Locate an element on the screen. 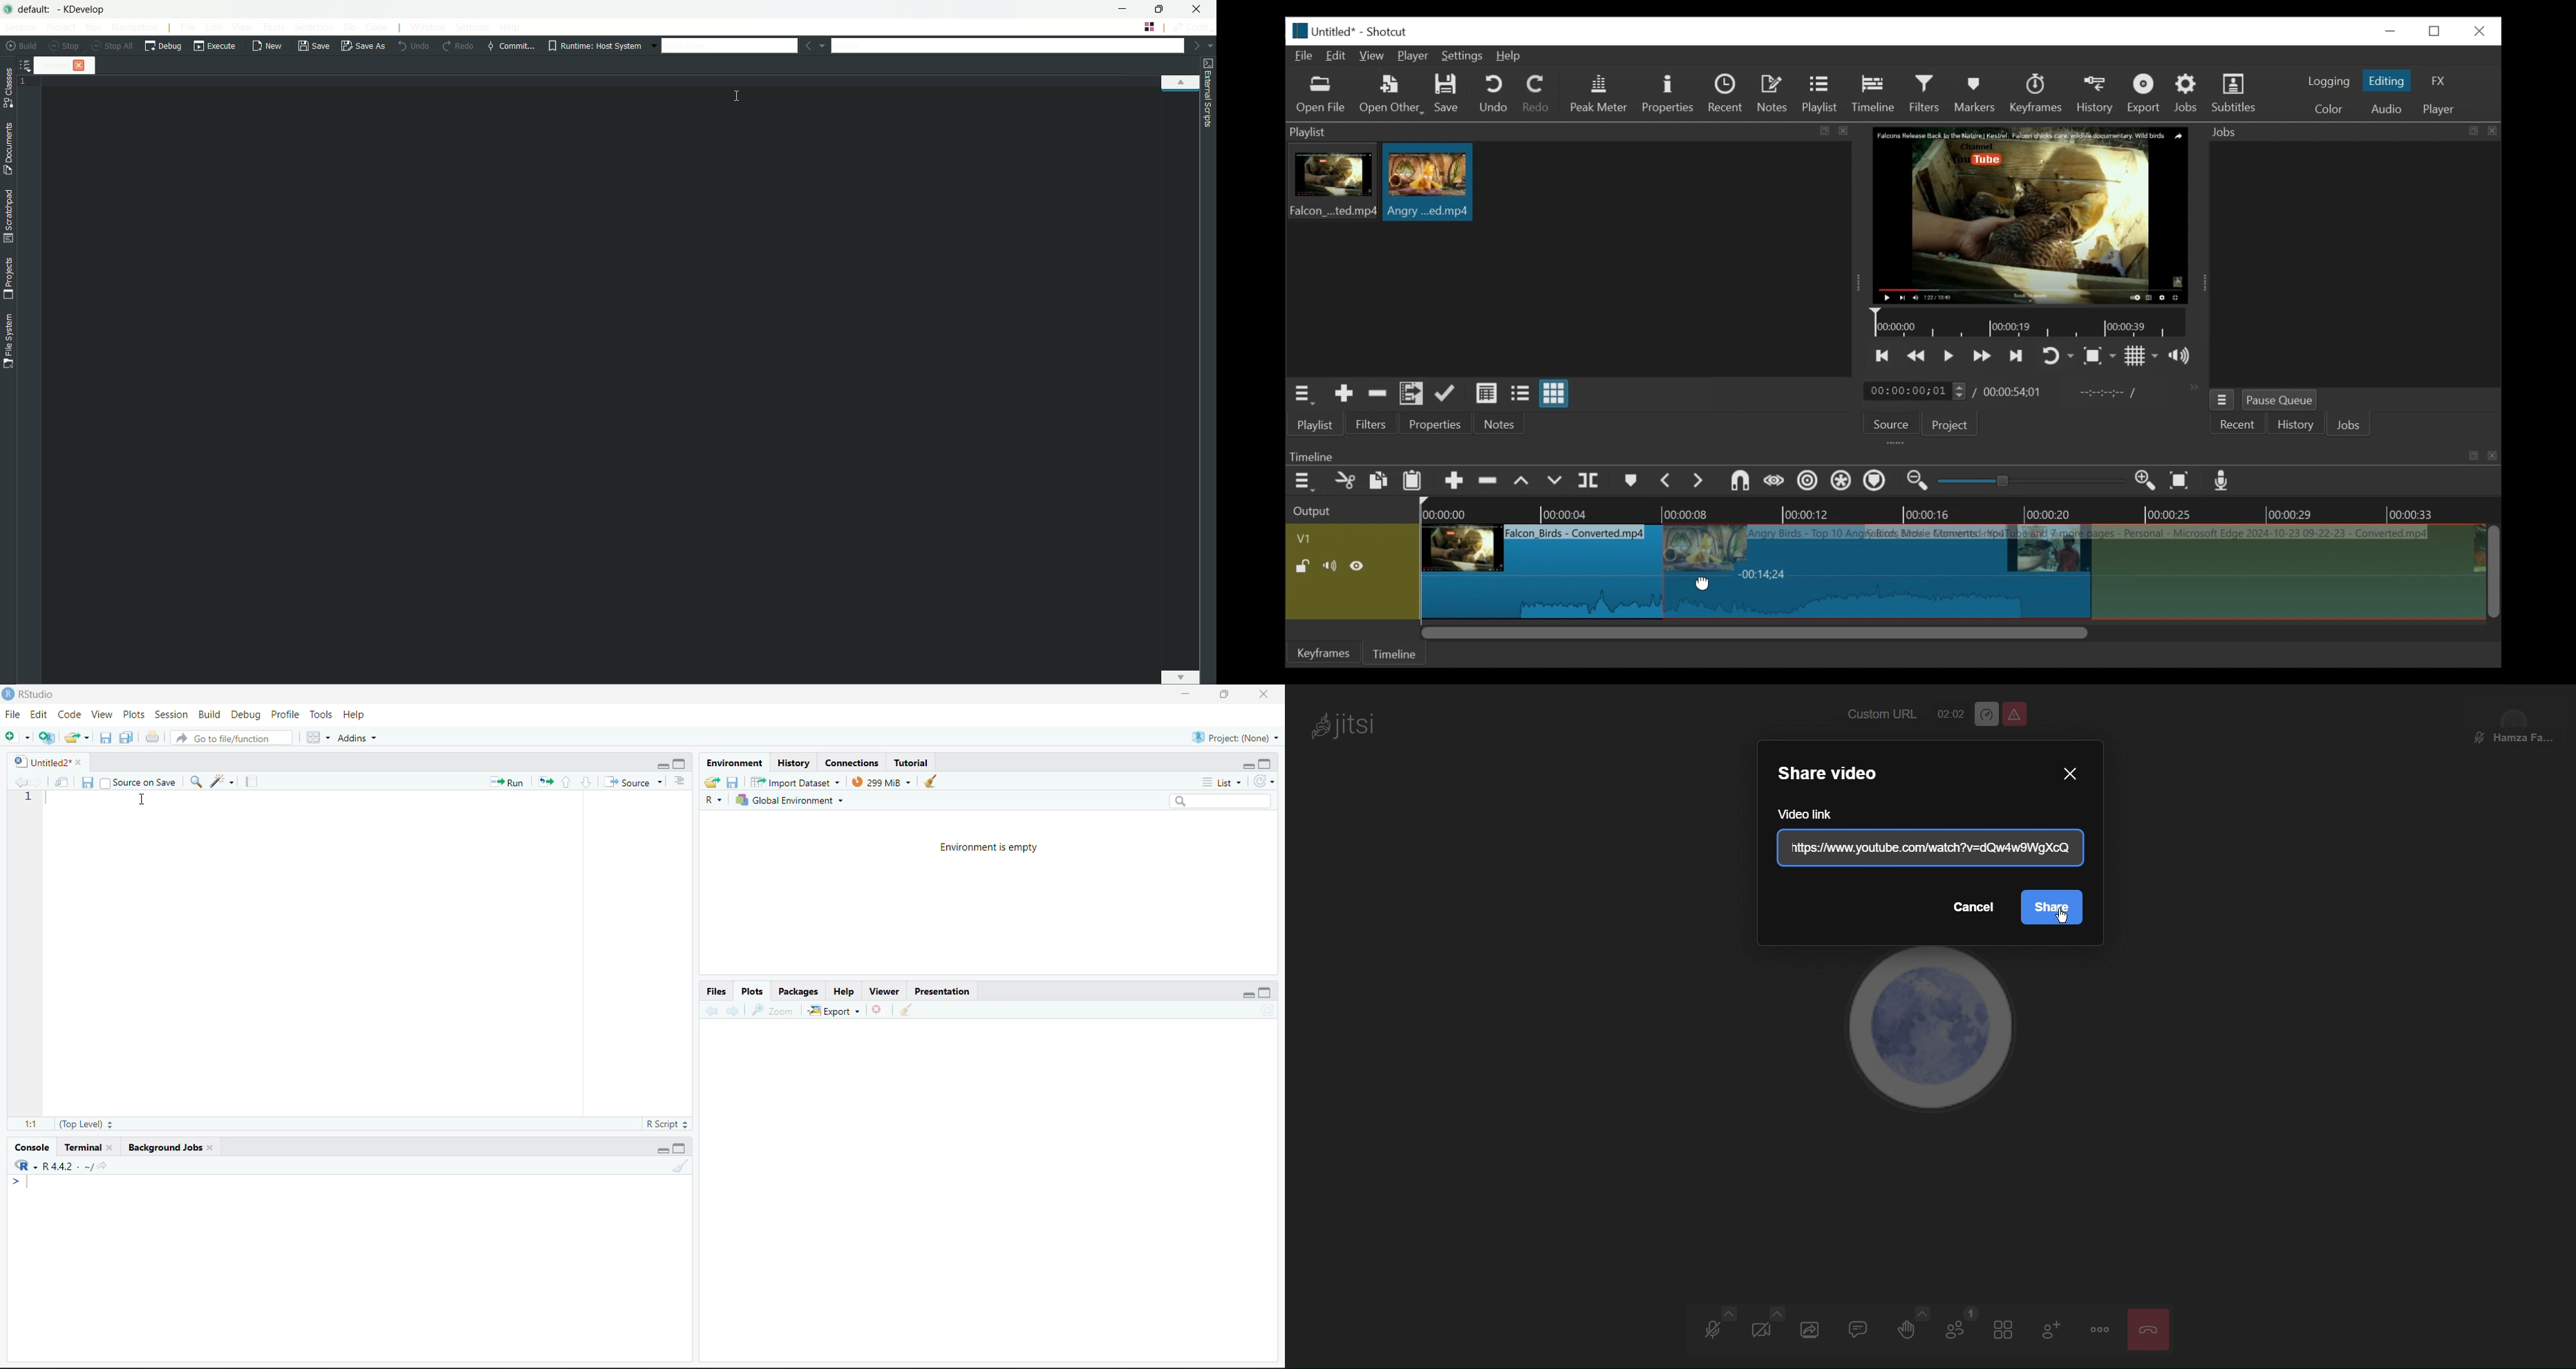 The image size is (2576, 1372). Debug is located at coordinates (246, 715).